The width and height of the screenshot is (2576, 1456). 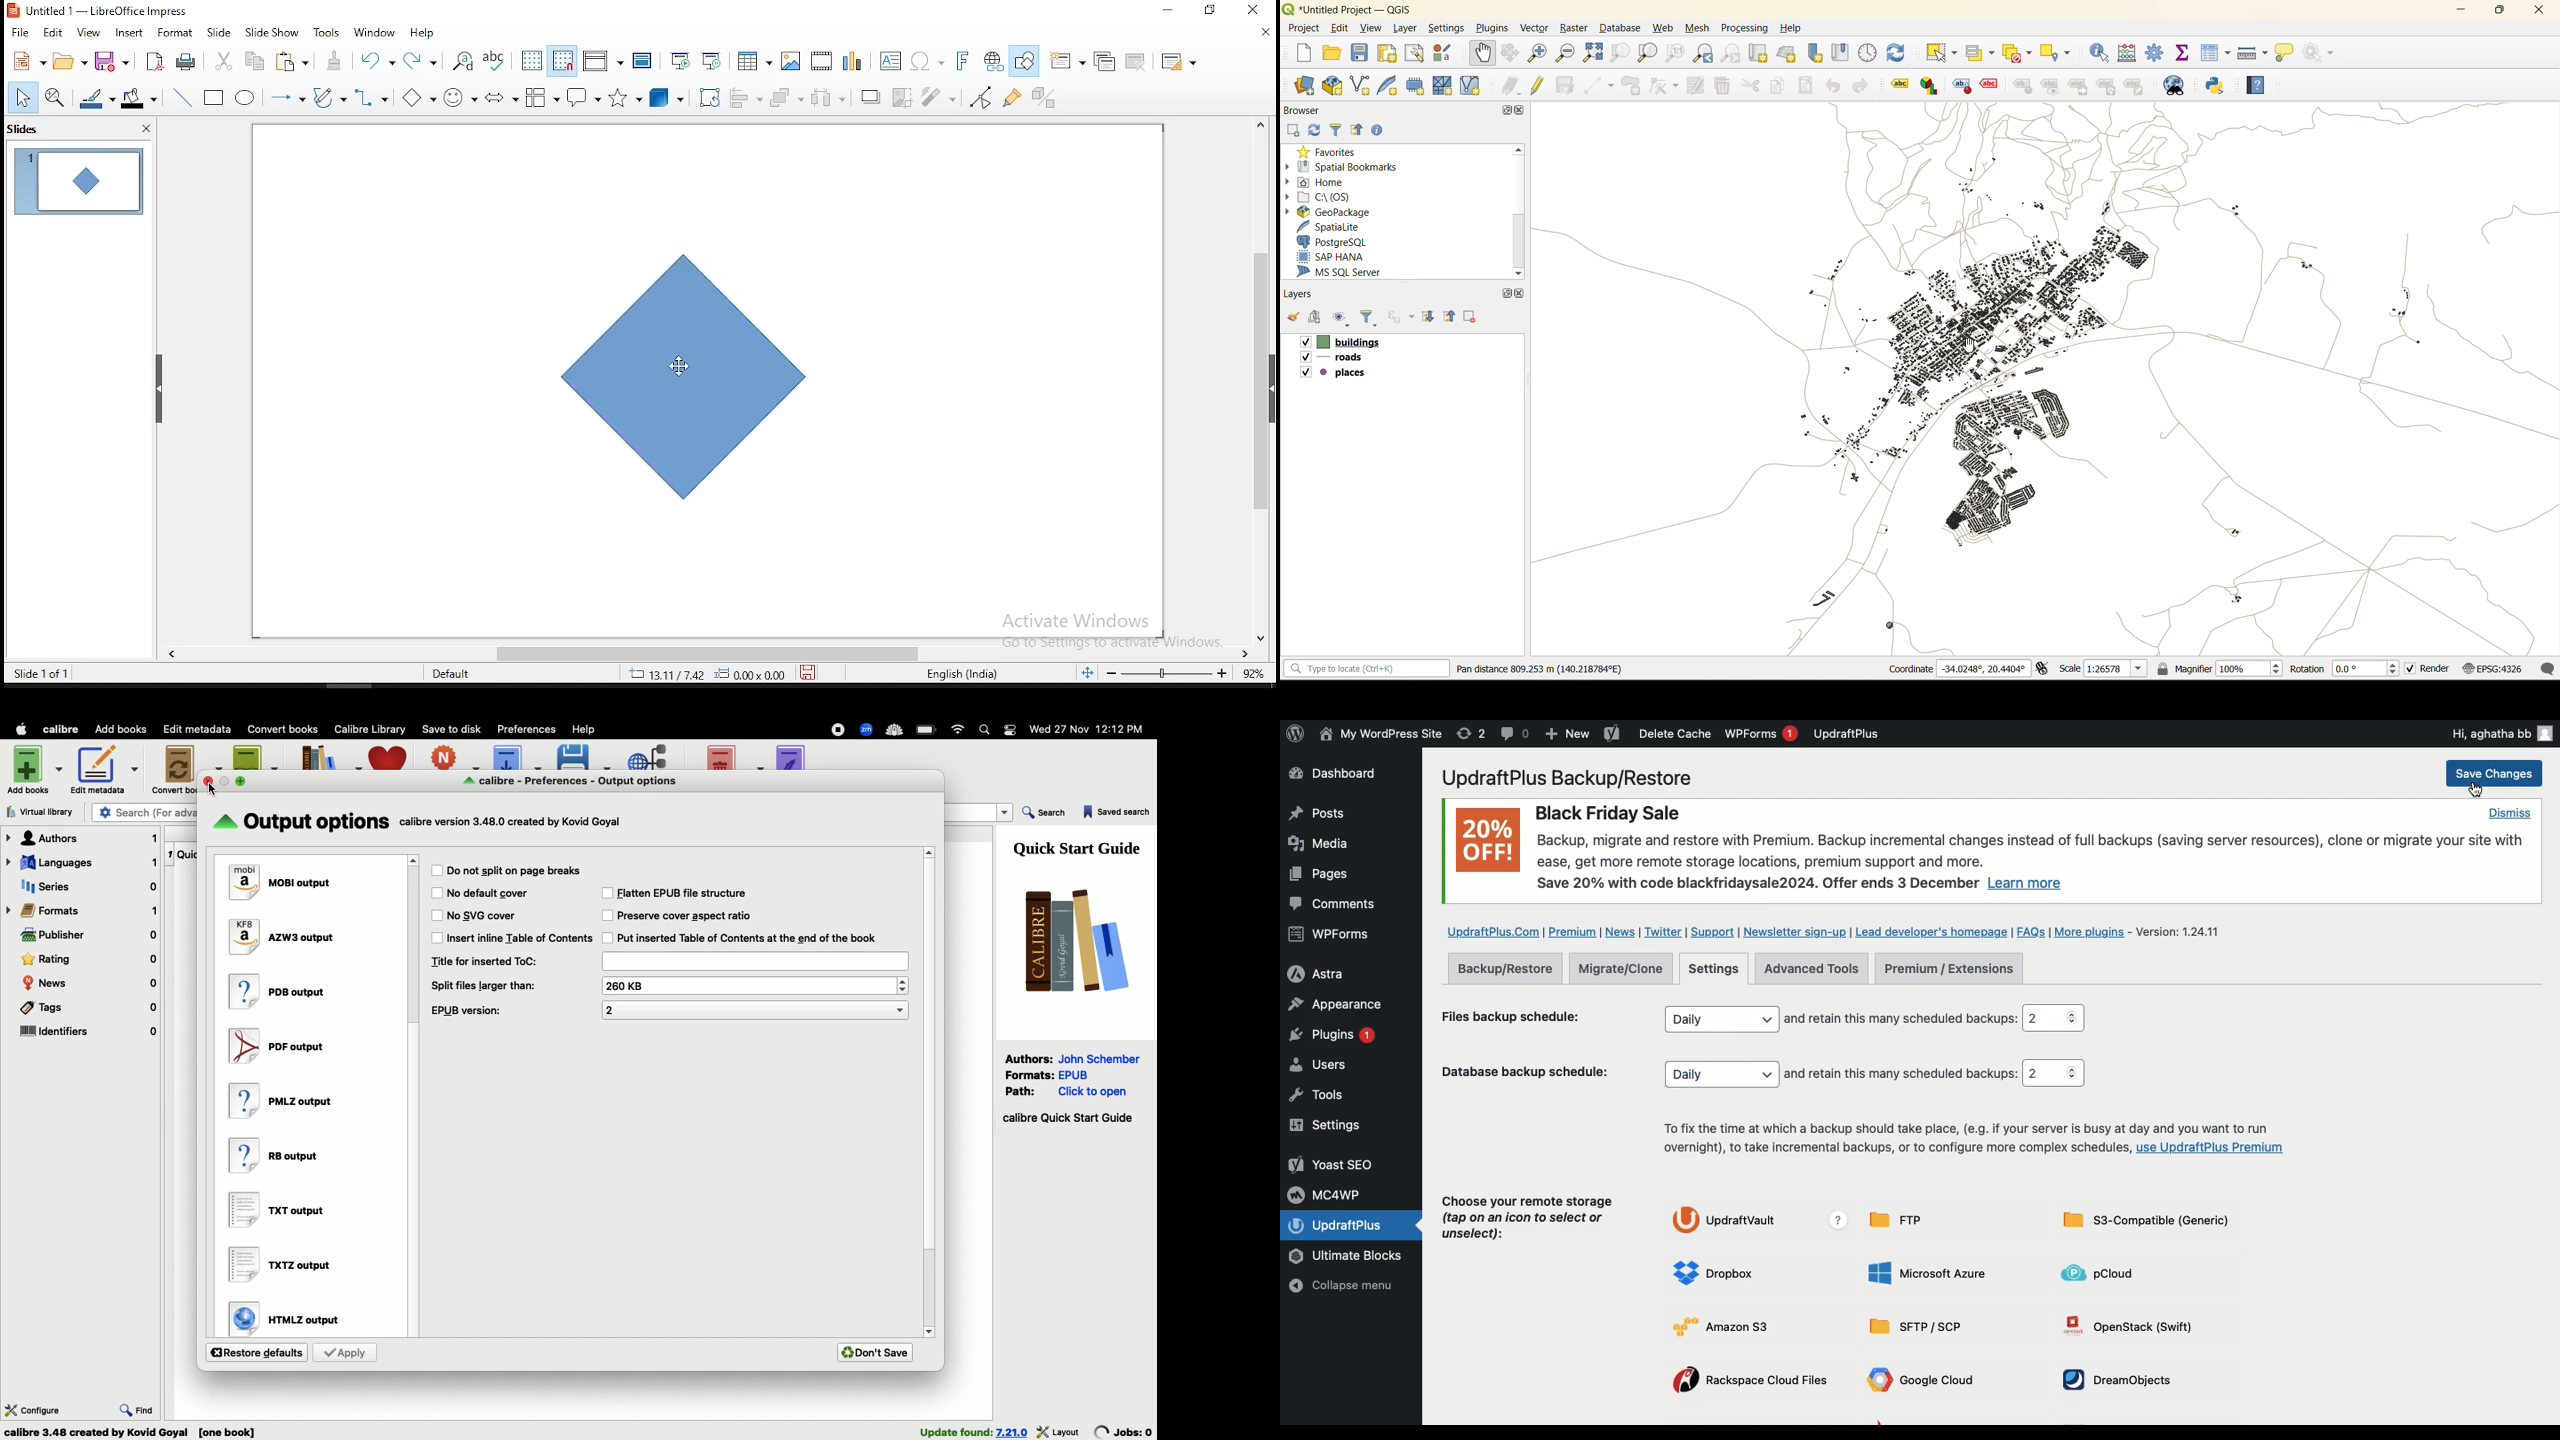 I want to click on Twitter, so click(x=1663, y=932).